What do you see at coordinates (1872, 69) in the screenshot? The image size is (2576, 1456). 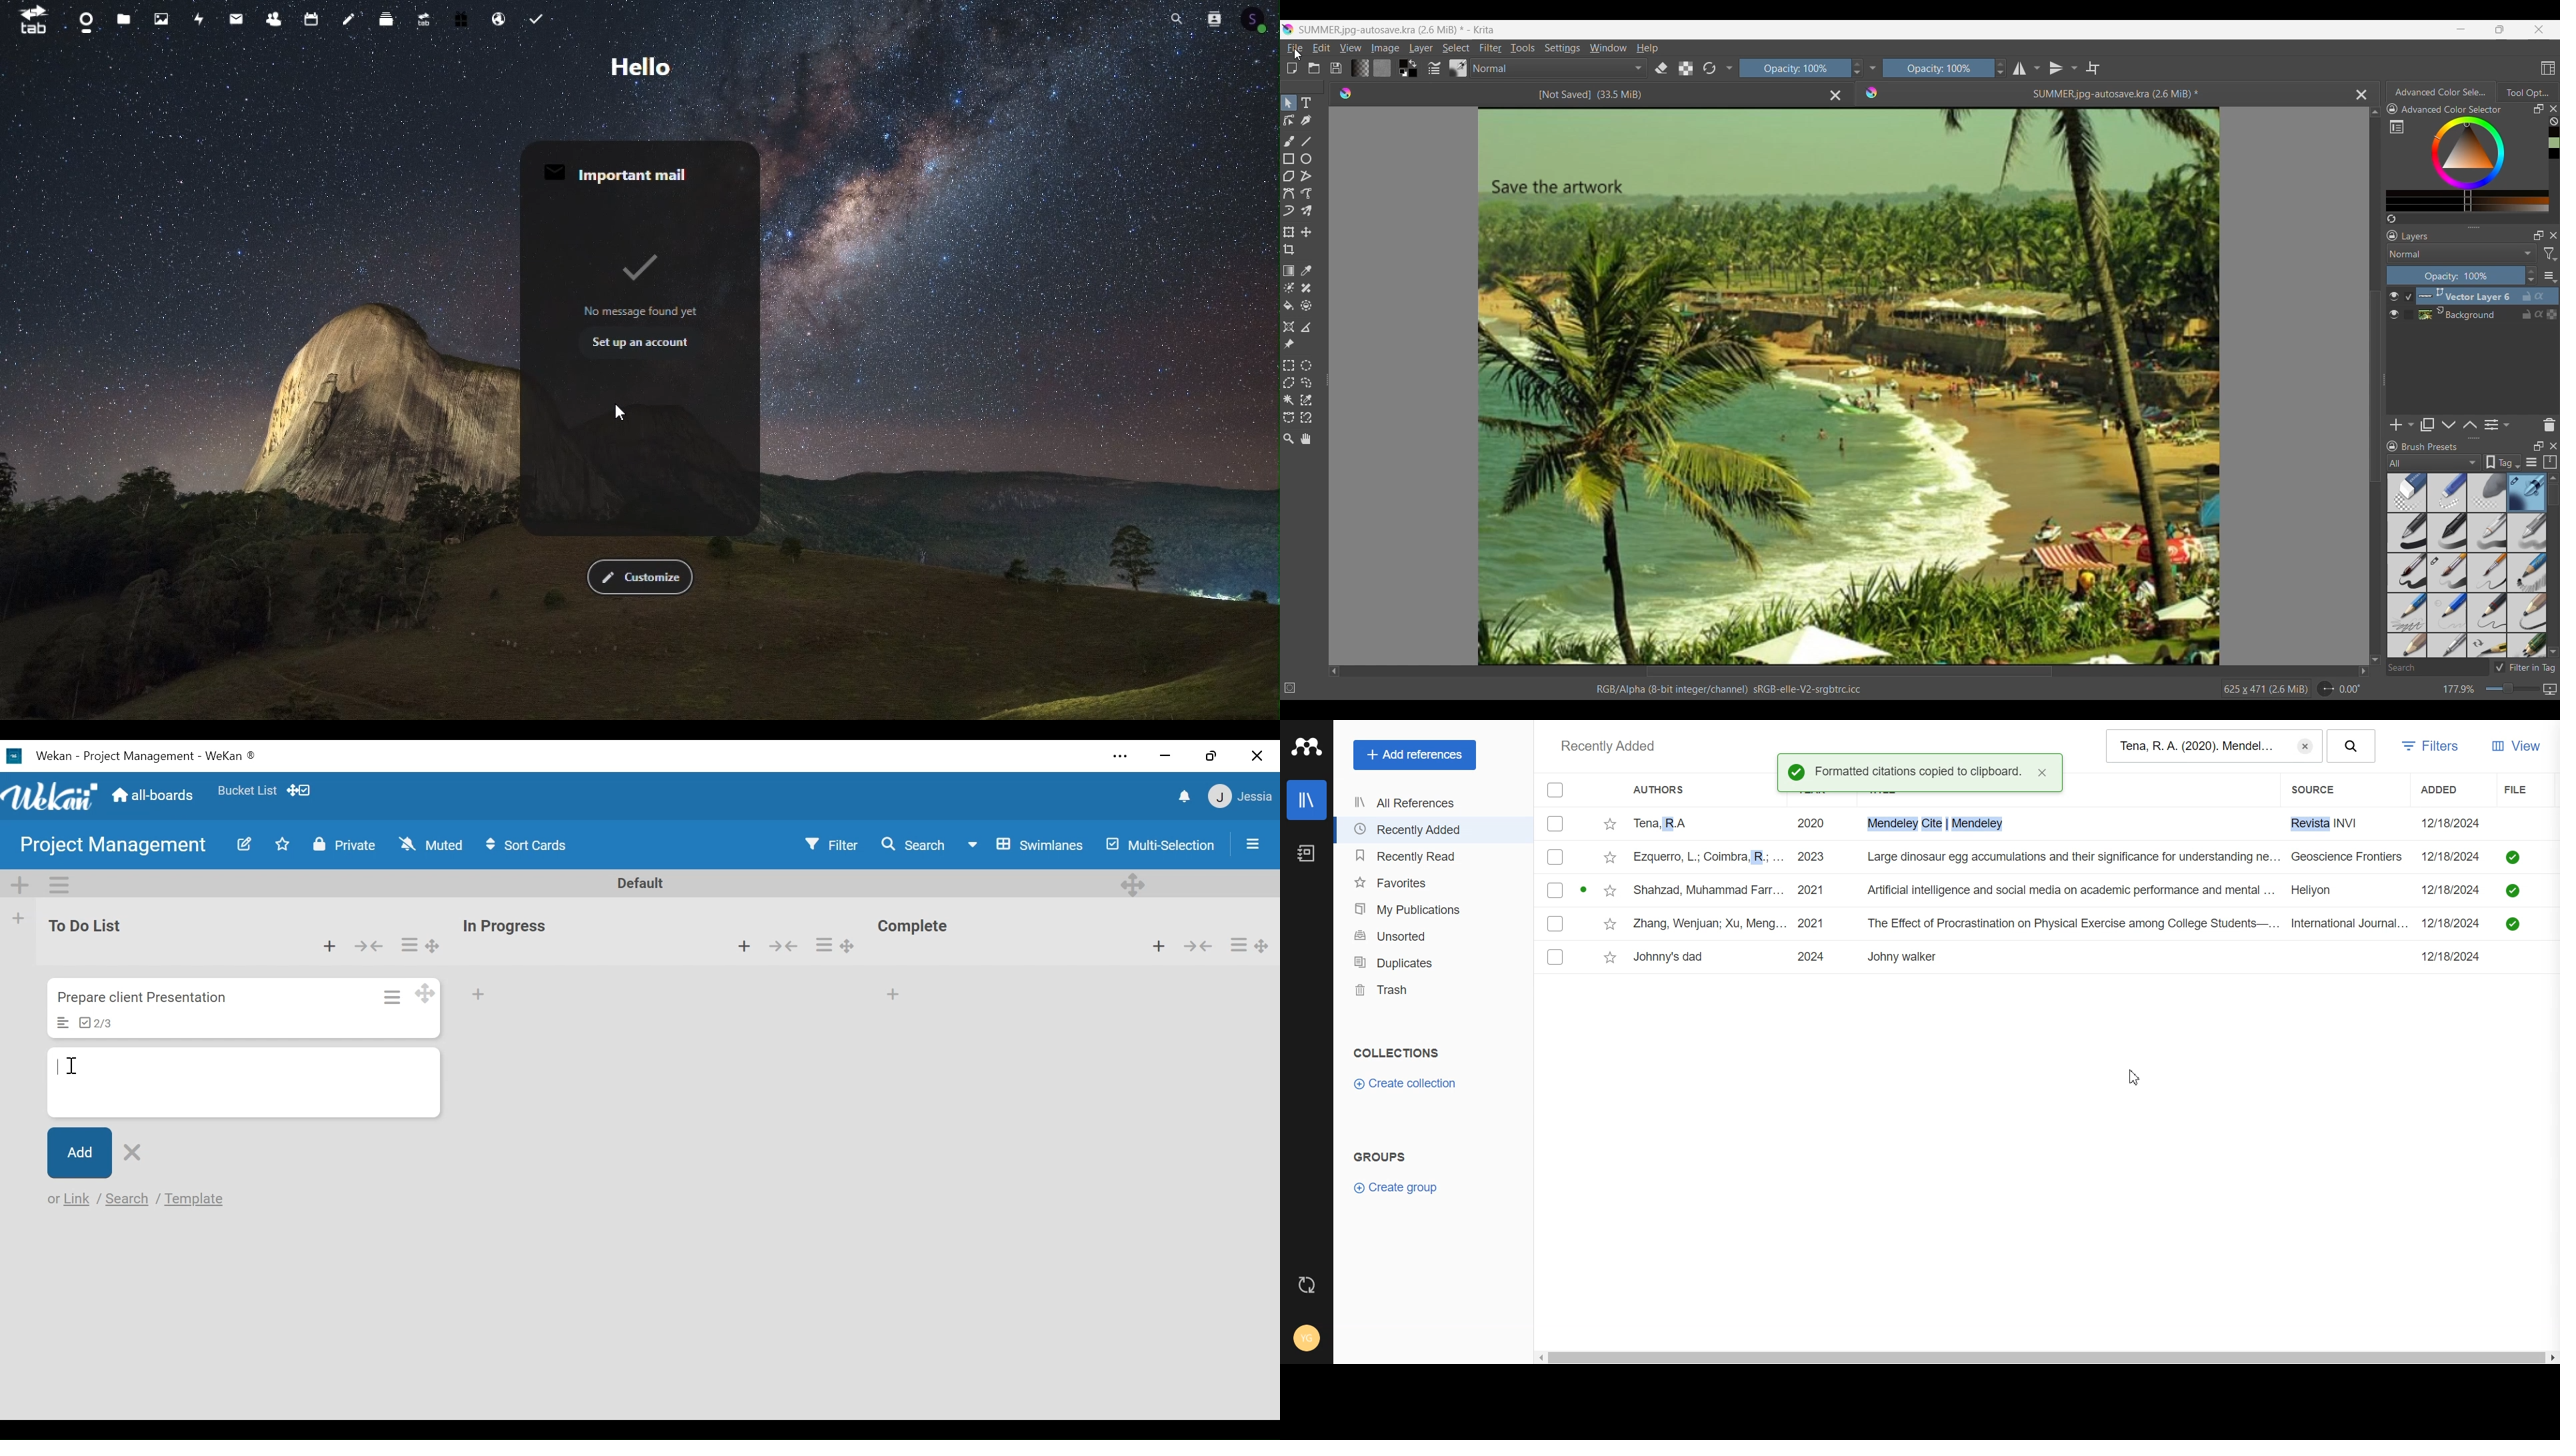 I see `Show/Hide more tools in the tool bar` at bounding box center [1872, 69].